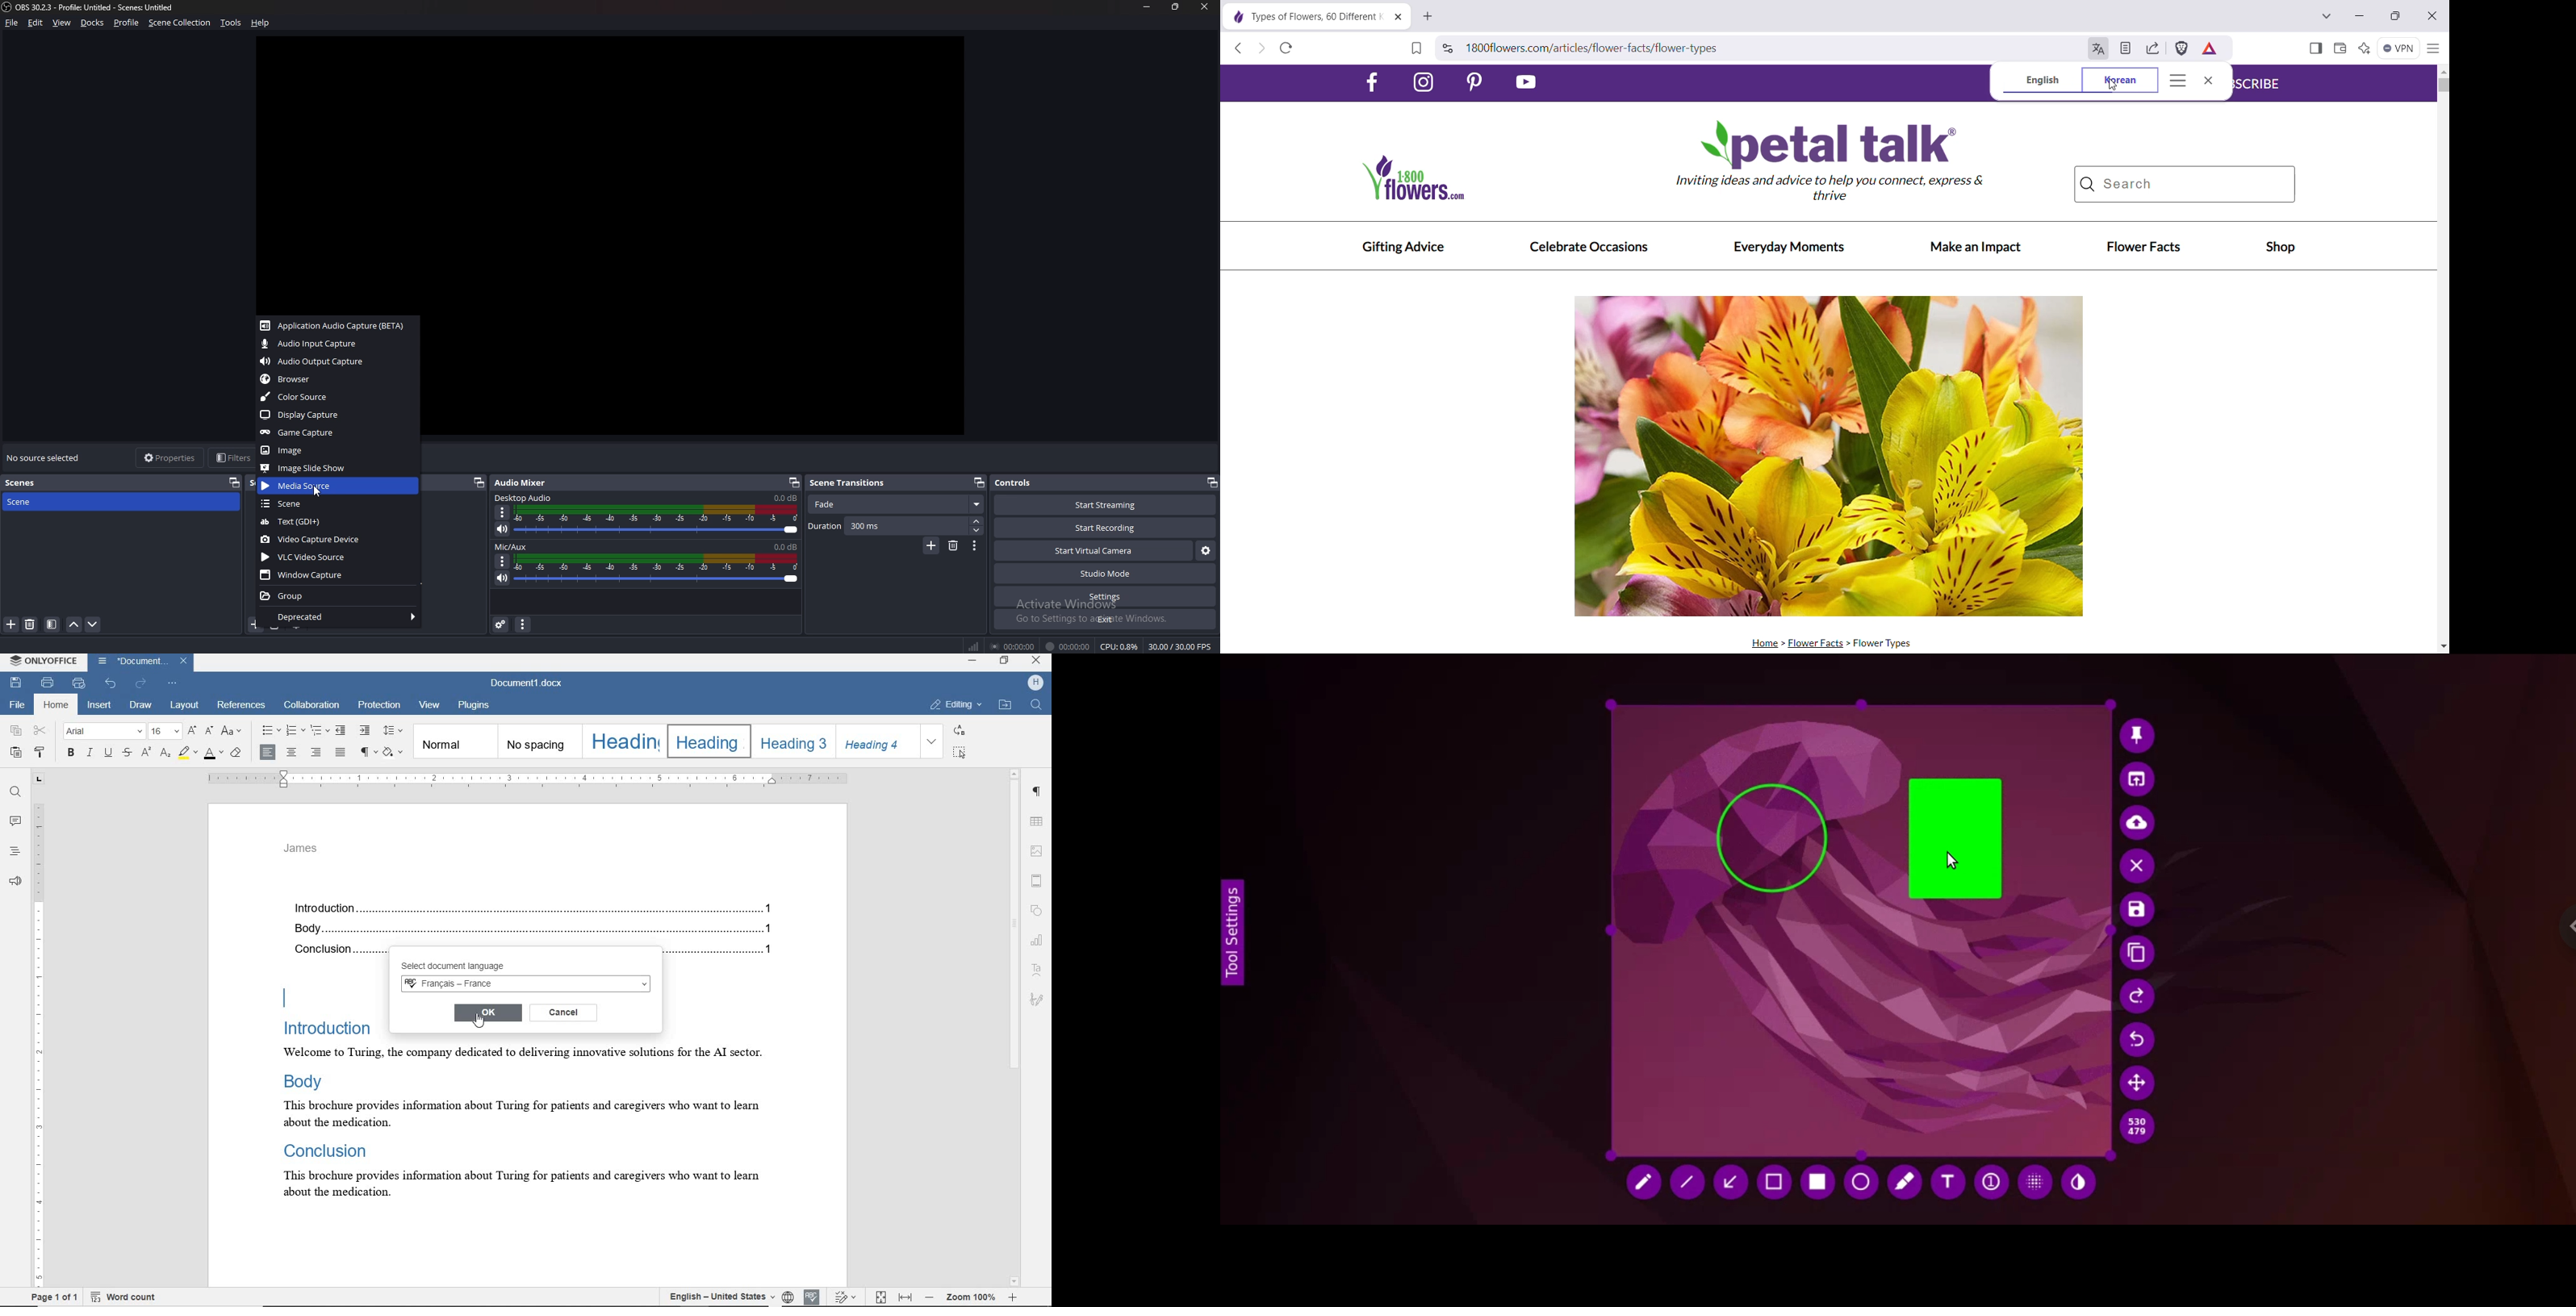  What do you see at coordinates (529, 682) in the screenshot?
I see `document name` at bounding box center [529, 682].